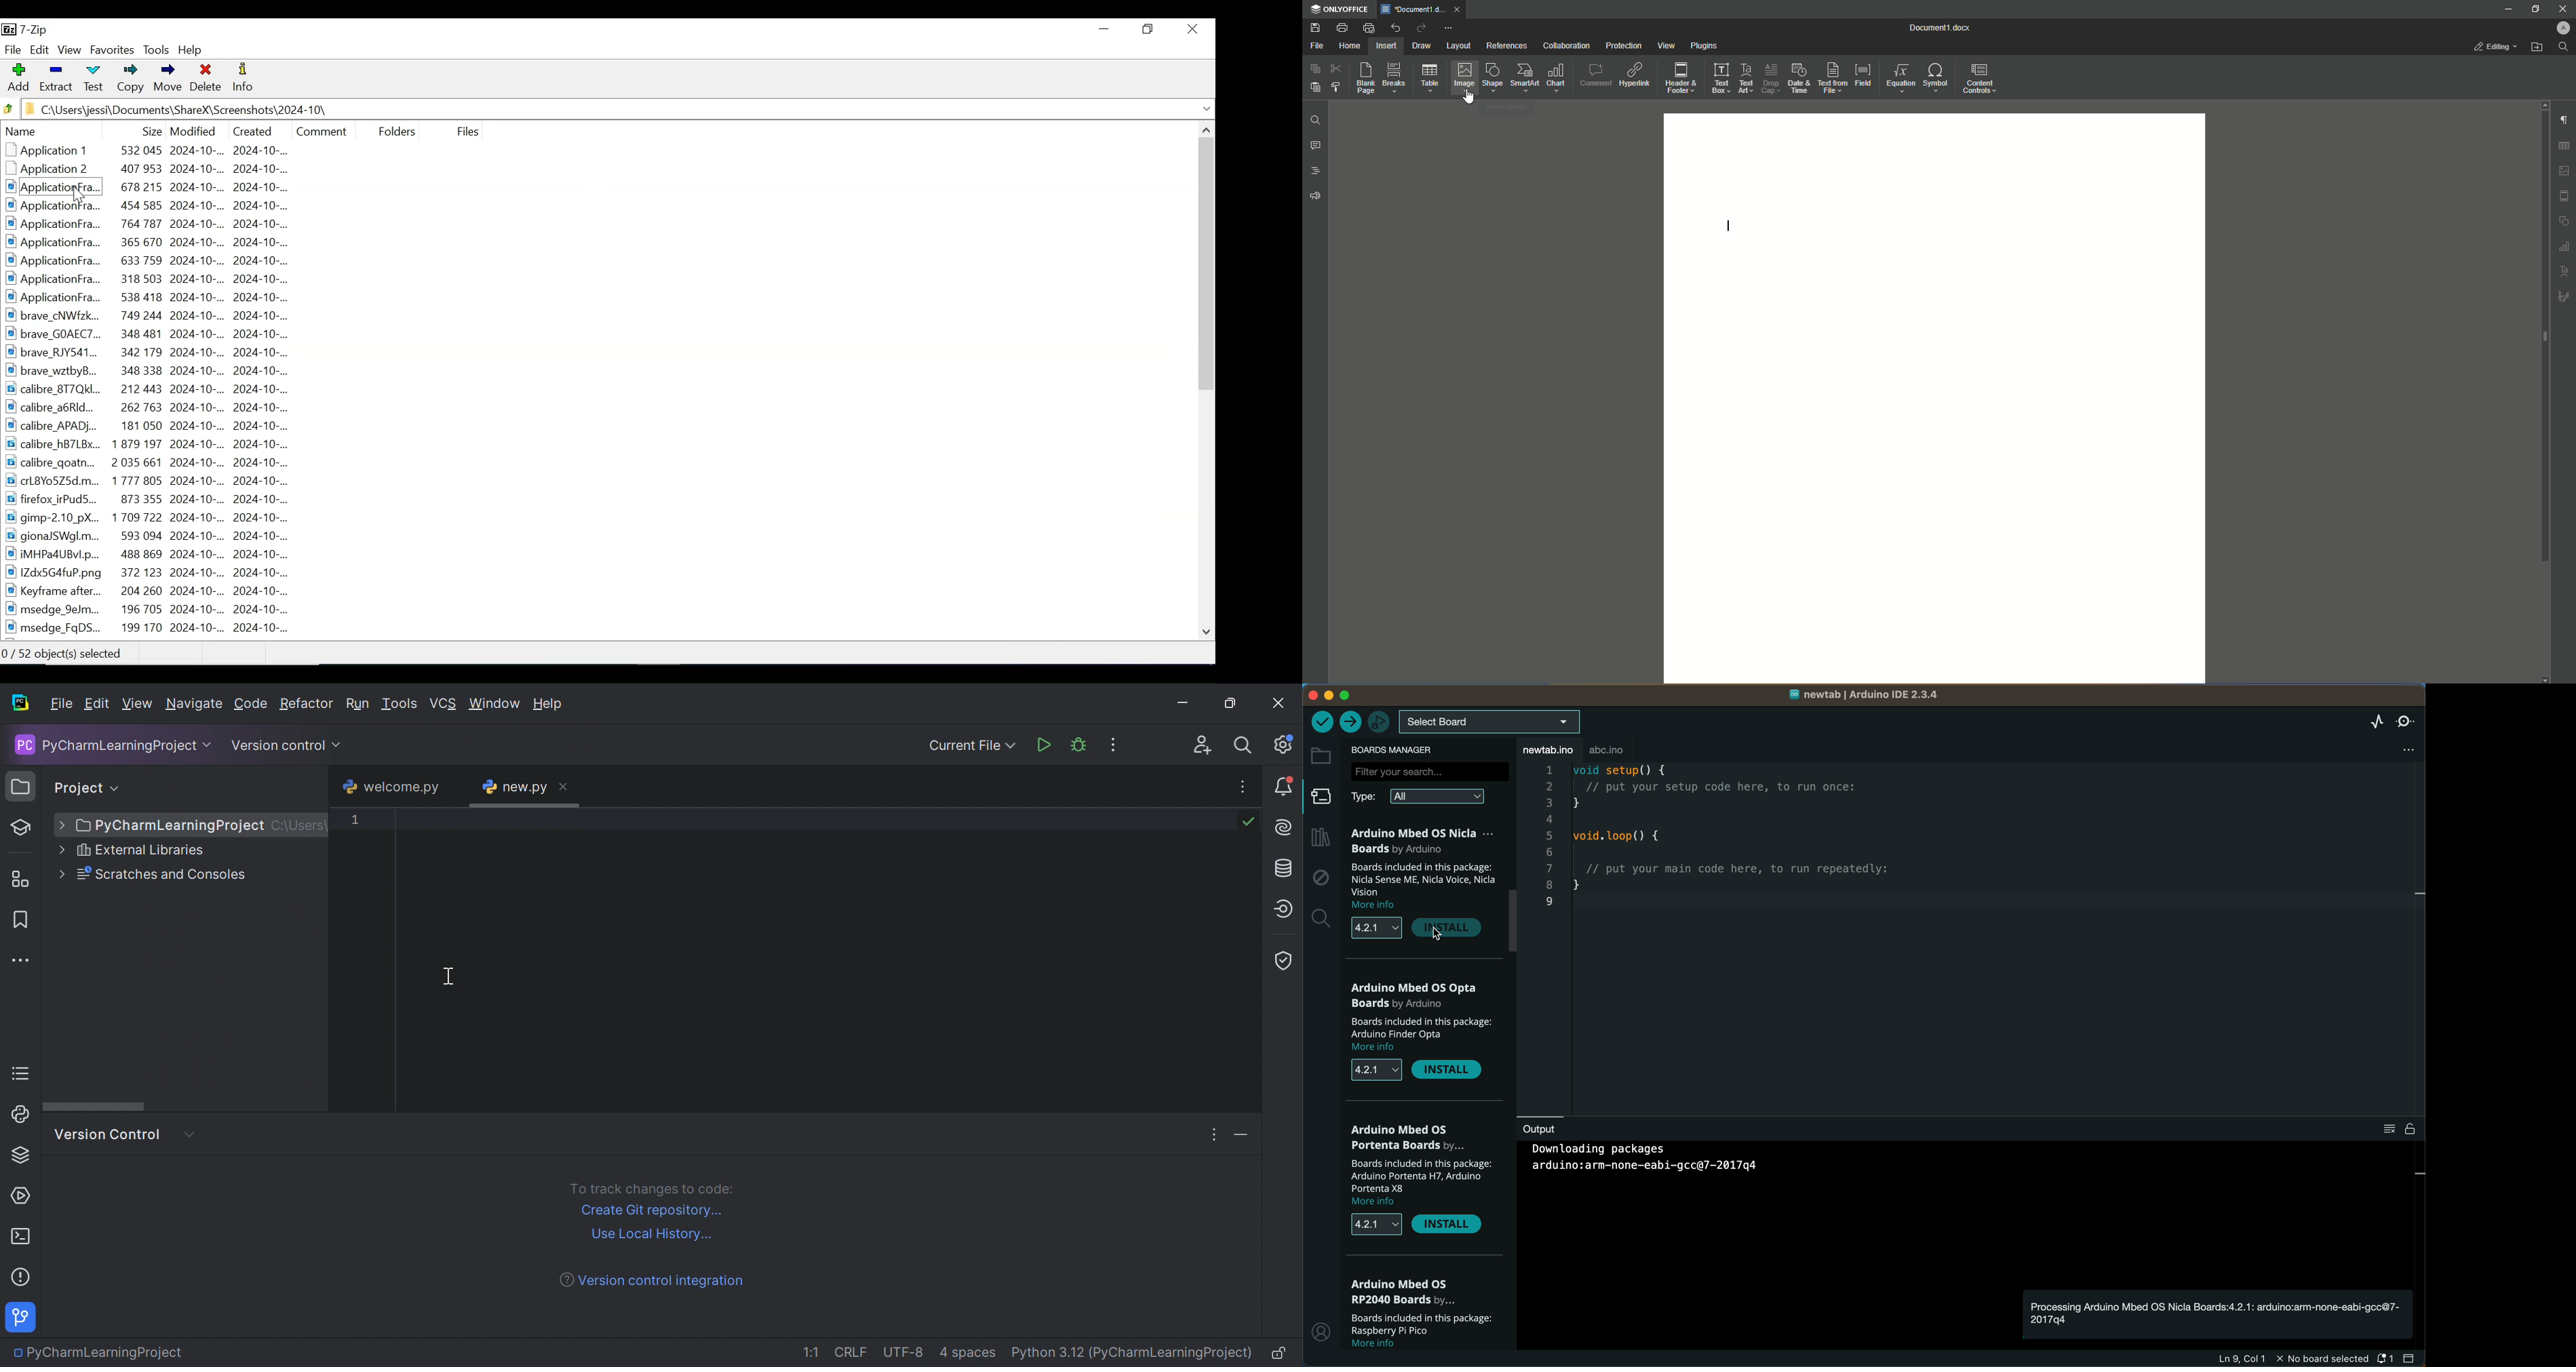 The width and height of the screenshot is (2576, 1372). Describe the element at coordinates (1205, 109) in the screenshot. I see `Expand` at that location.